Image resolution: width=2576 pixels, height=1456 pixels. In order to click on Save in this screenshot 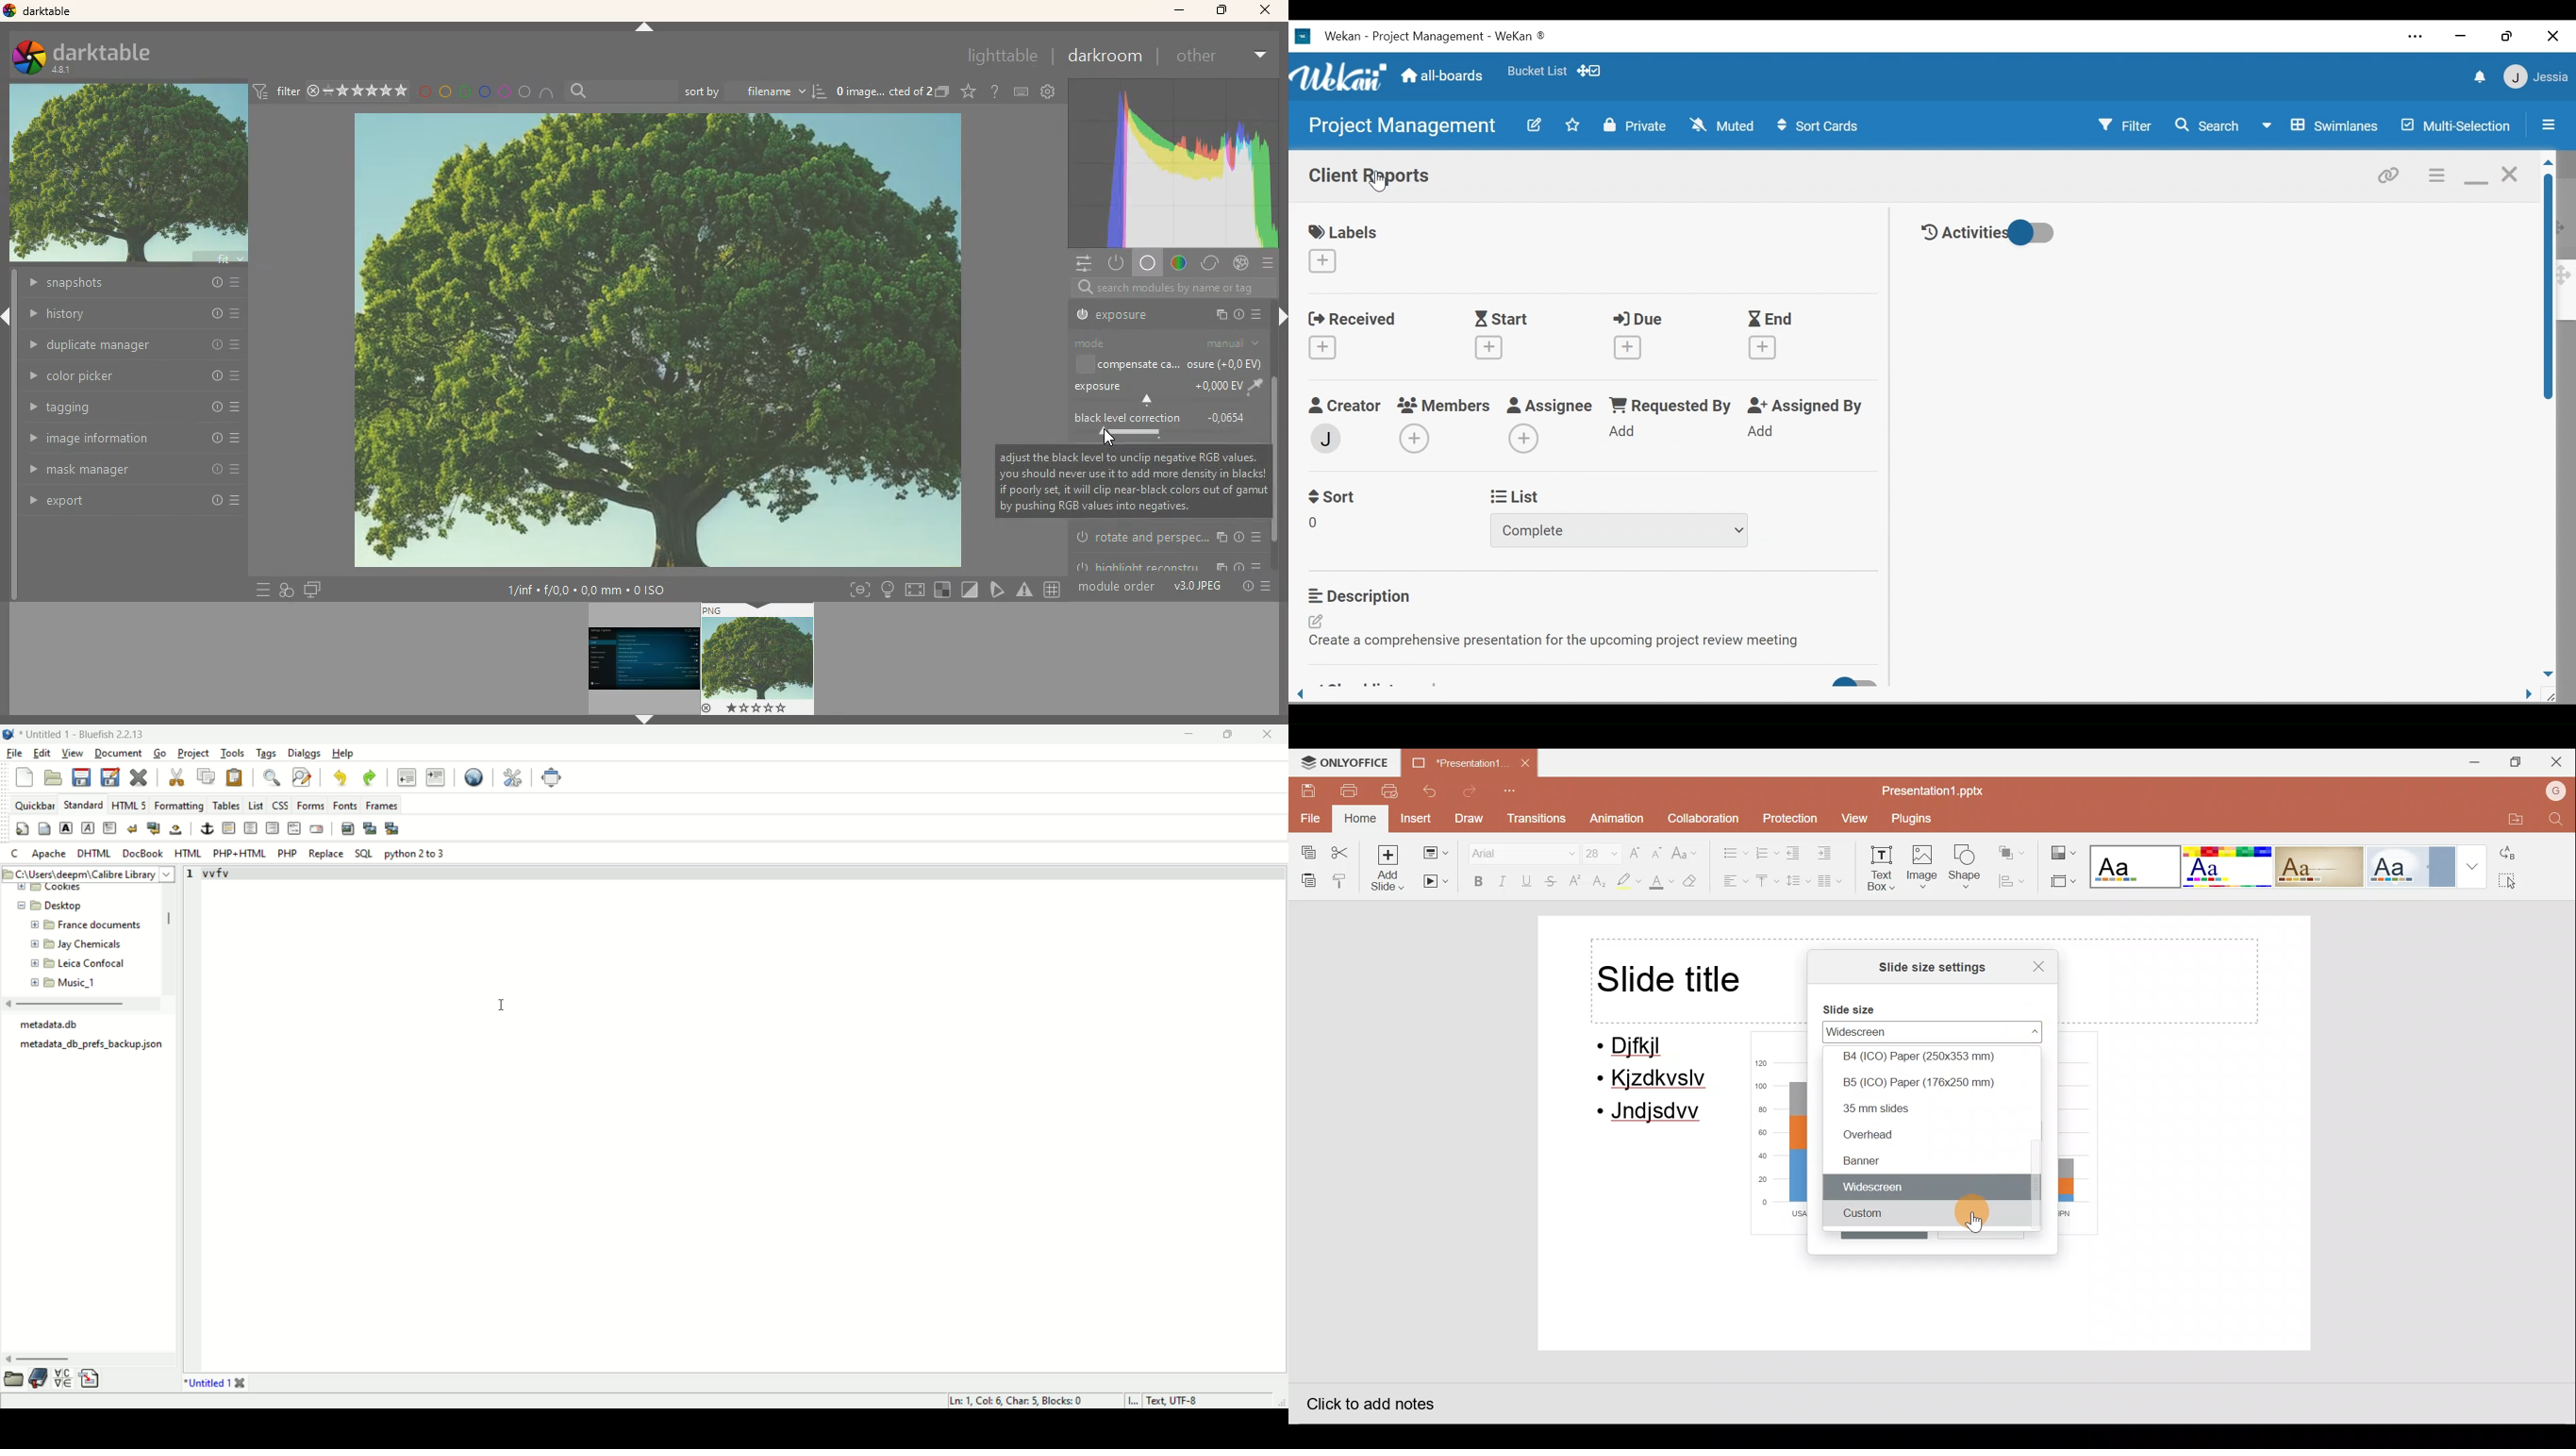, I will do `click(1304, 786)`.